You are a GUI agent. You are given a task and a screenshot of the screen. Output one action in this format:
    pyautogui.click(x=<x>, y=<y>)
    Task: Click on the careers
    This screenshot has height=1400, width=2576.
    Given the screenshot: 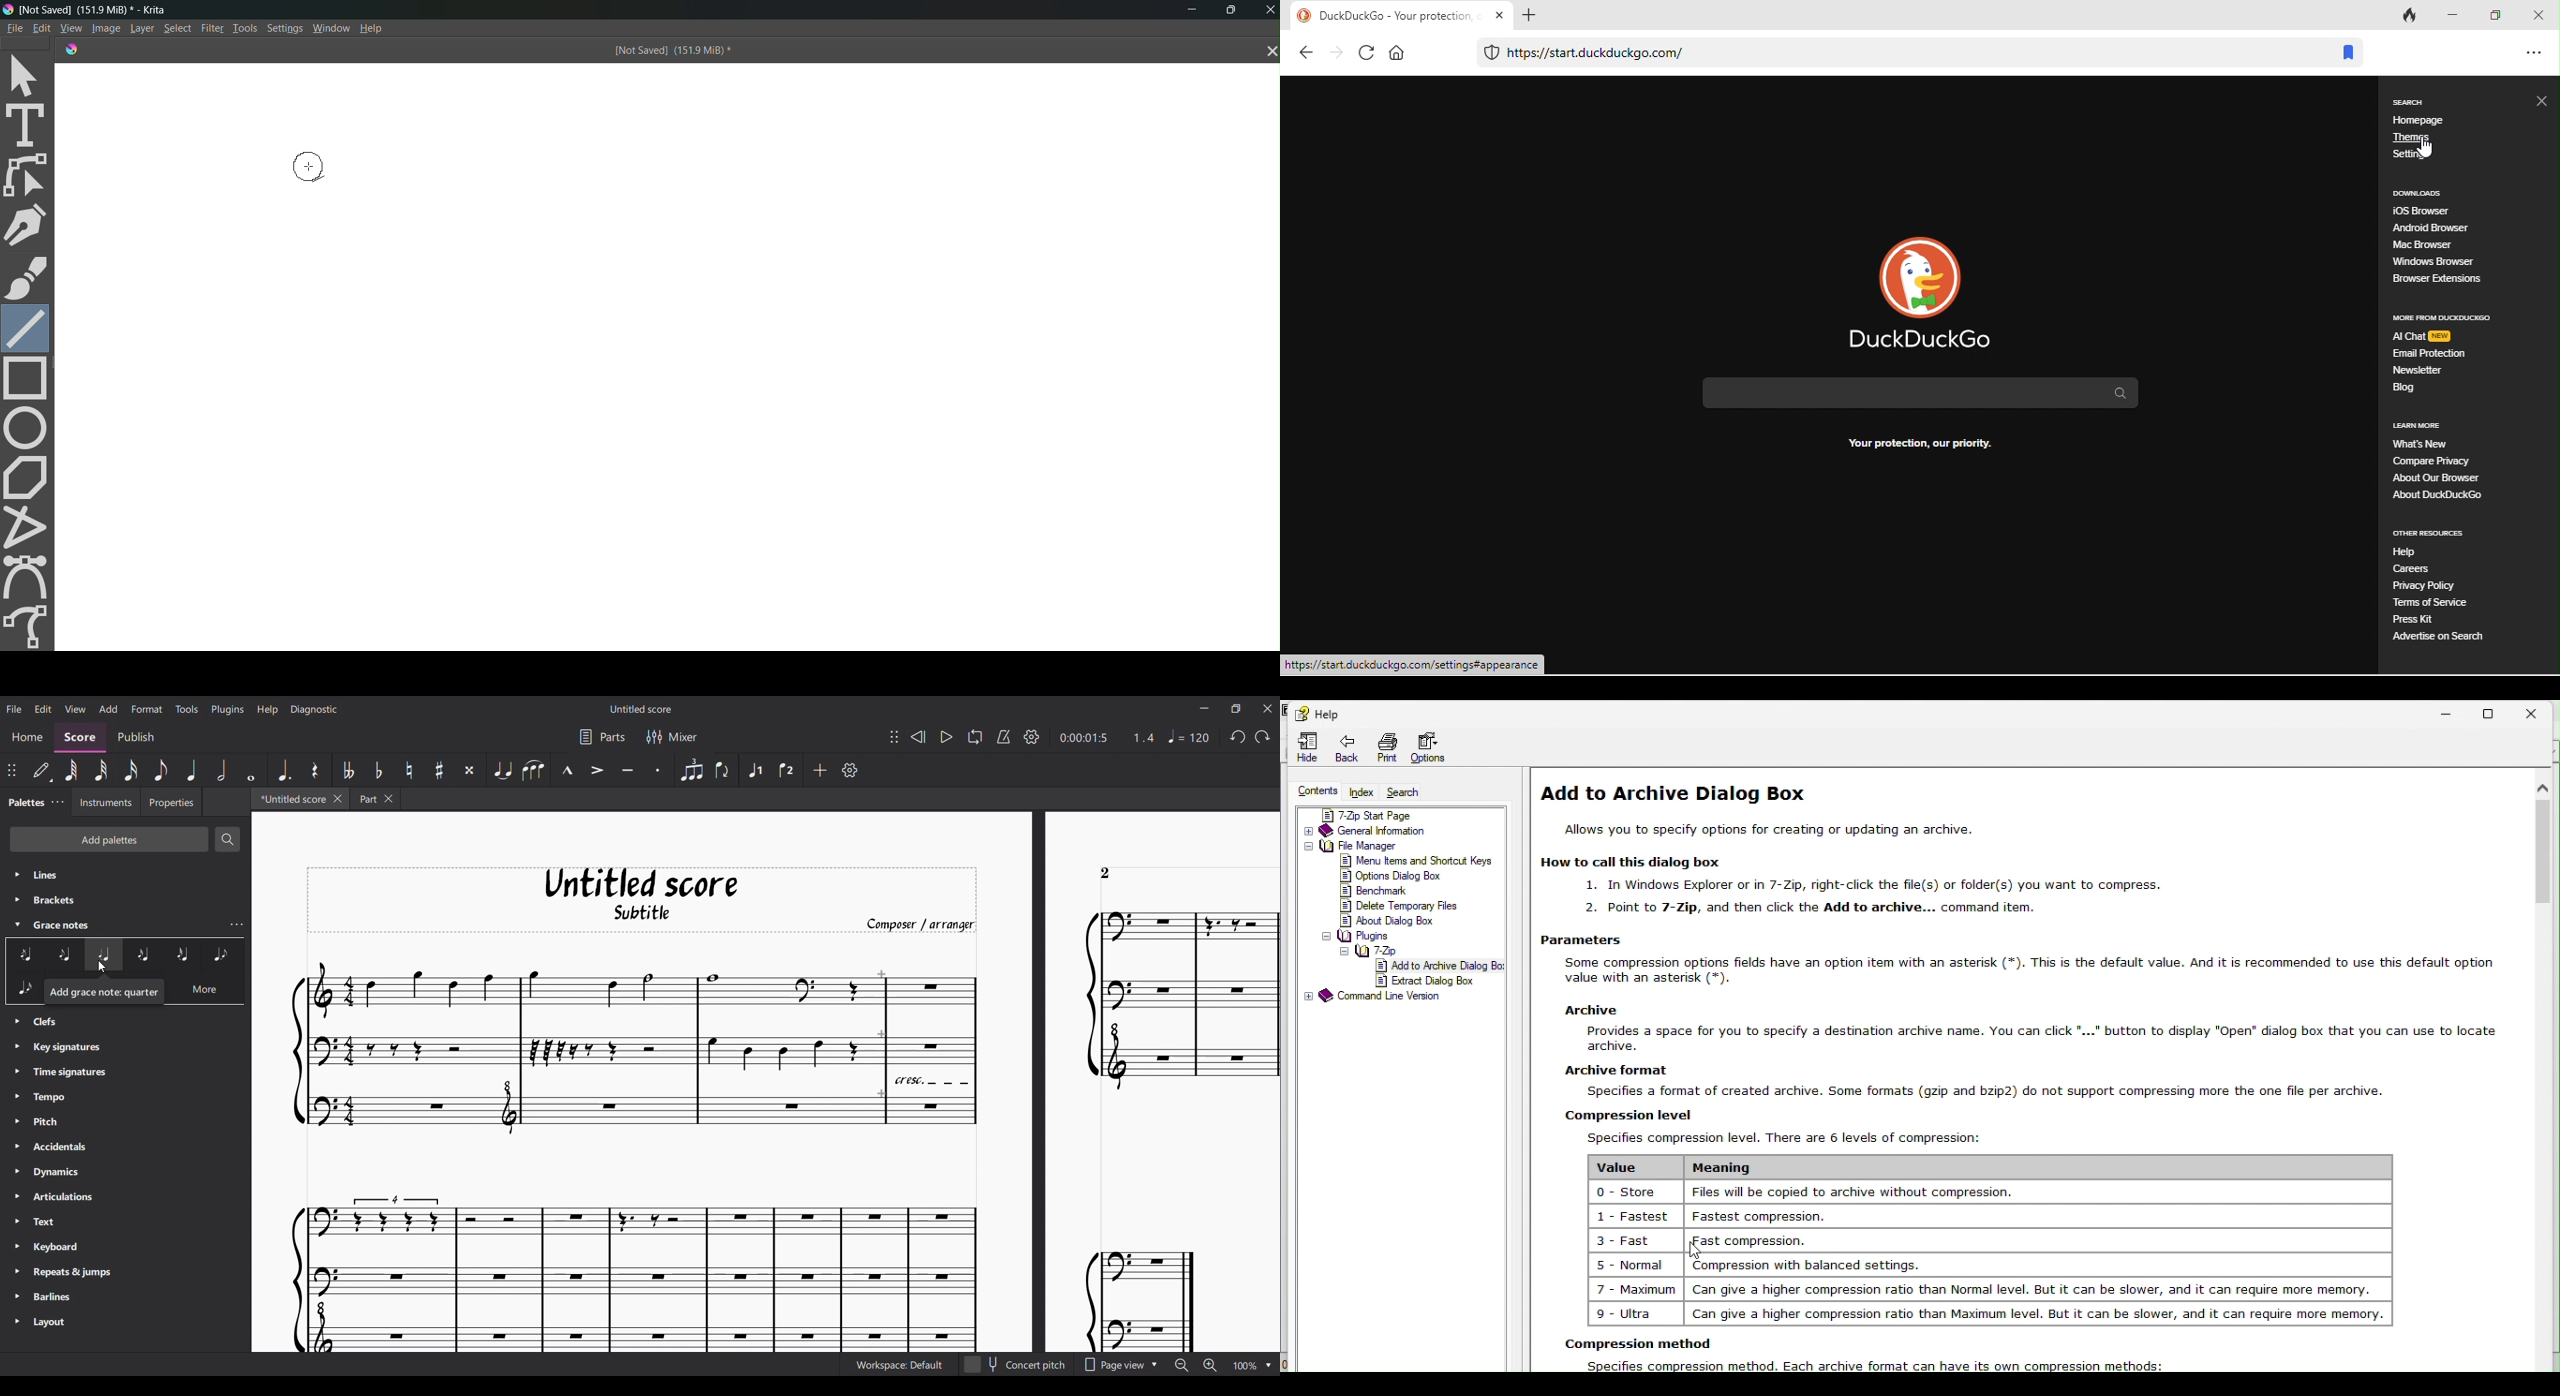 What is the action you would take?
    pyautogui.click(x=2418, y=571)
    